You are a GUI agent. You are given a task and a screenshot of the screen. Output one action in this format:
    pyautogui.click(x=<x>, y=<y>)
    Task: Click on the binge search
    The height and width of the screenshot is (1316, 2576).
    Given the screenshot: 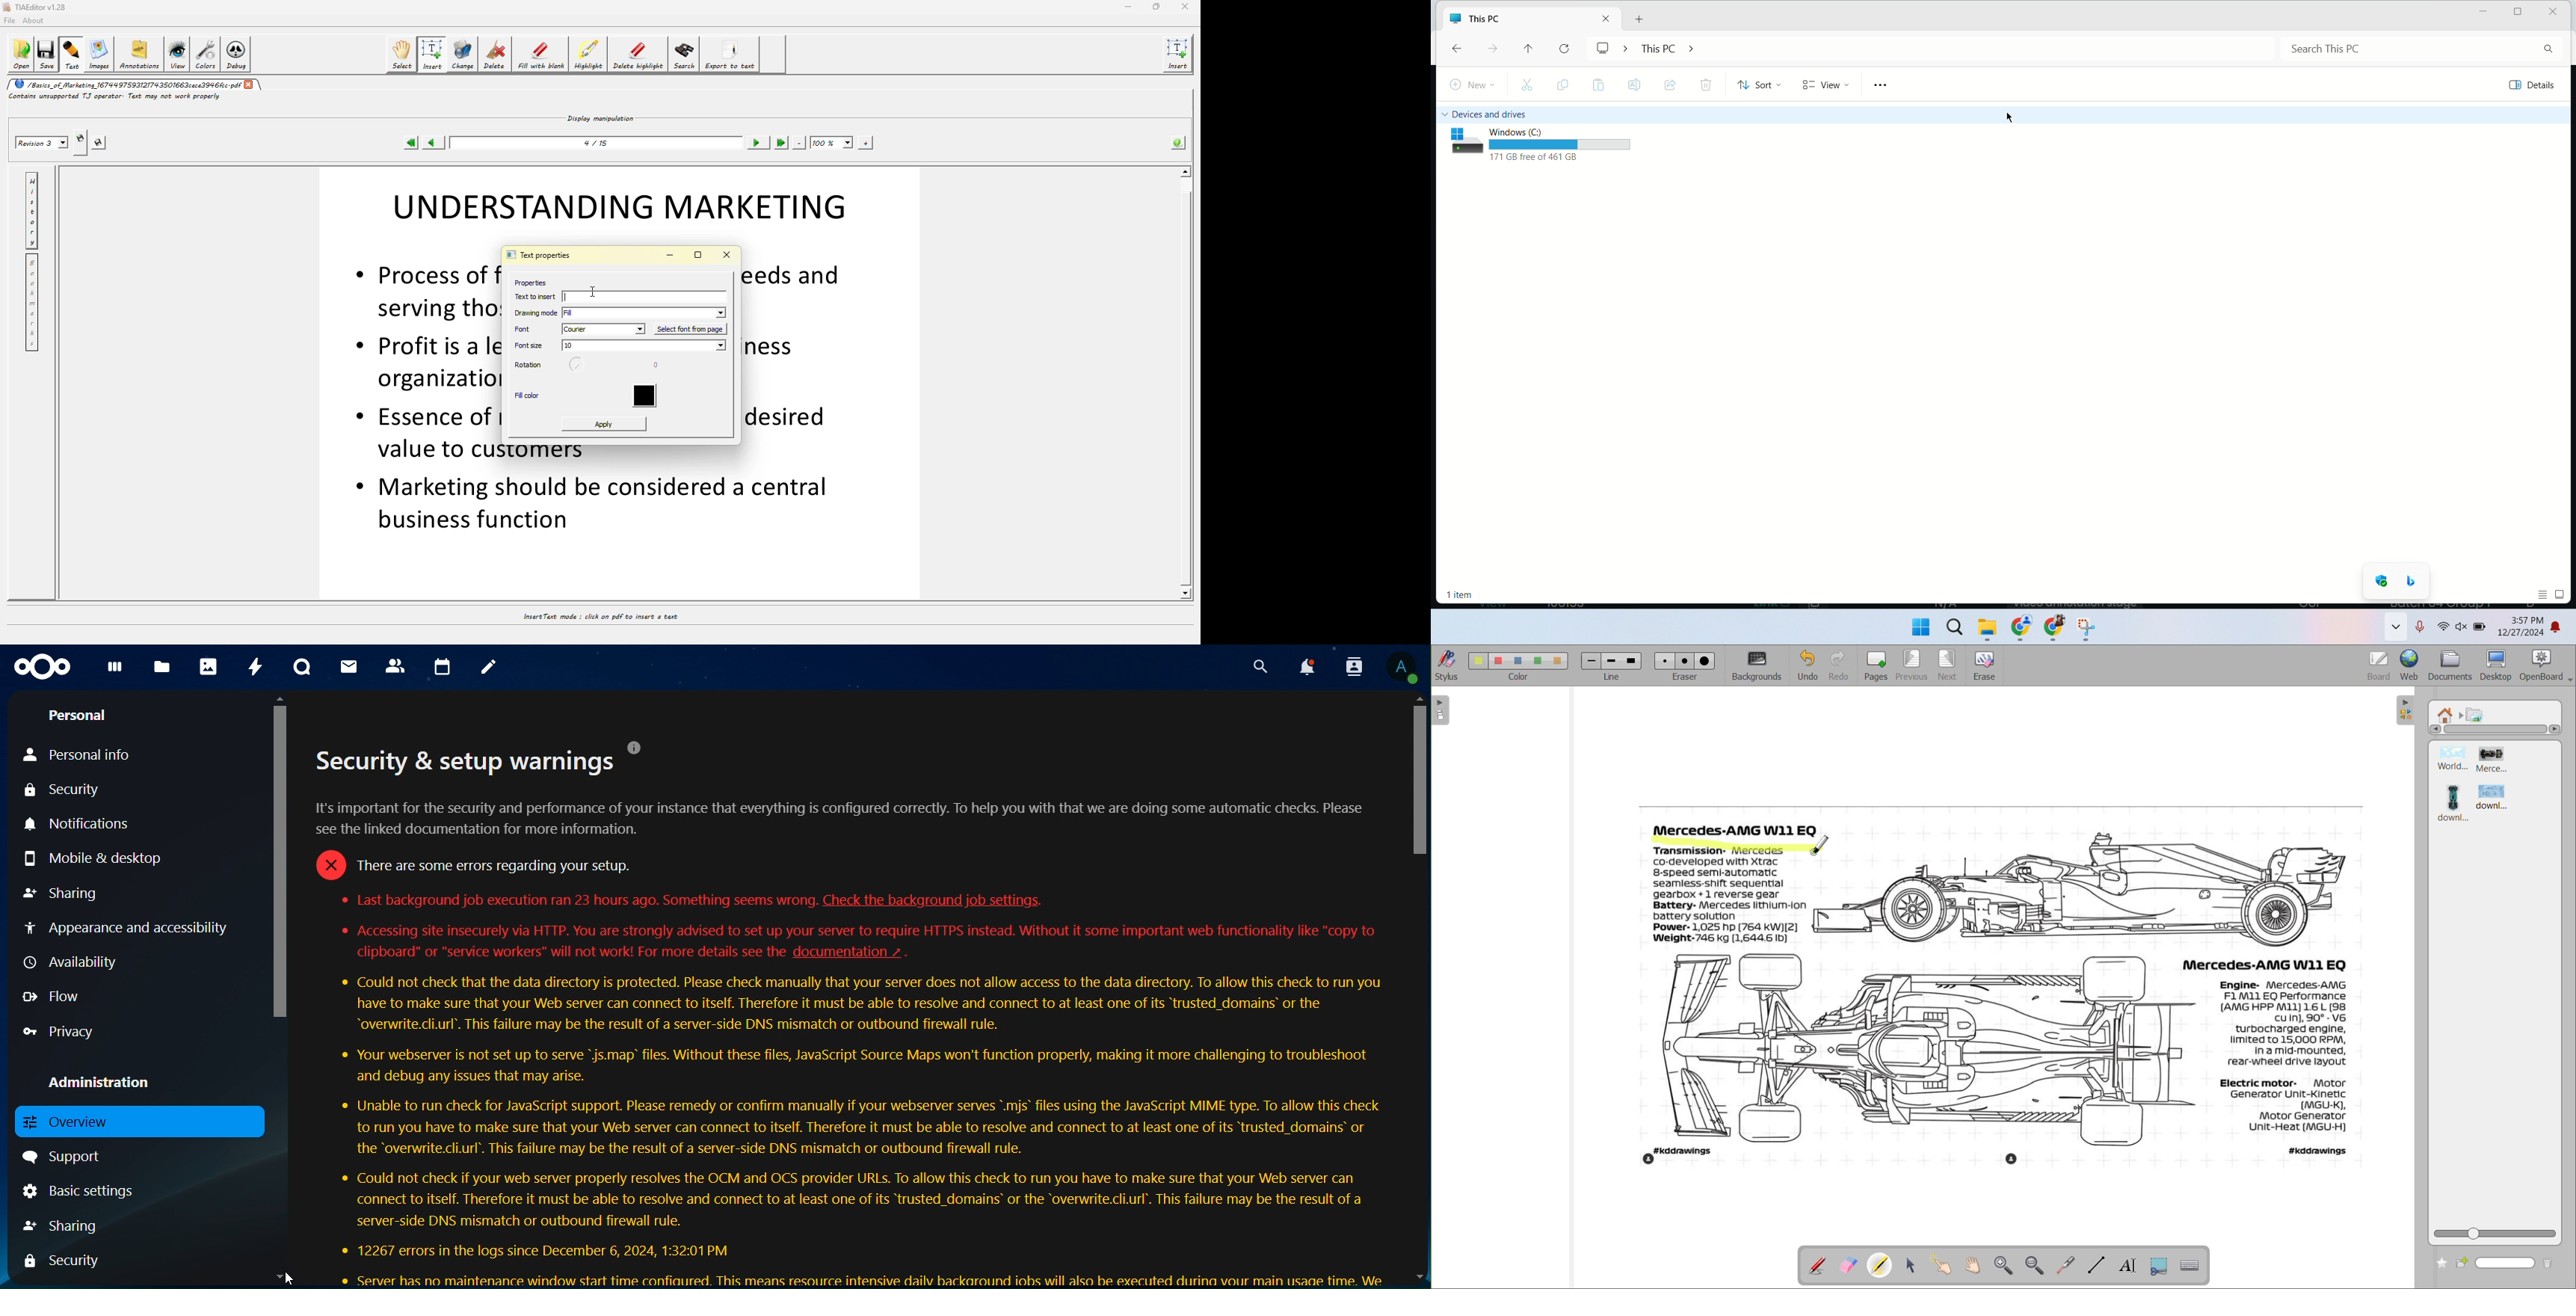 What is the action you would take?
    pyautogui.click(x=2413, y=581)
    